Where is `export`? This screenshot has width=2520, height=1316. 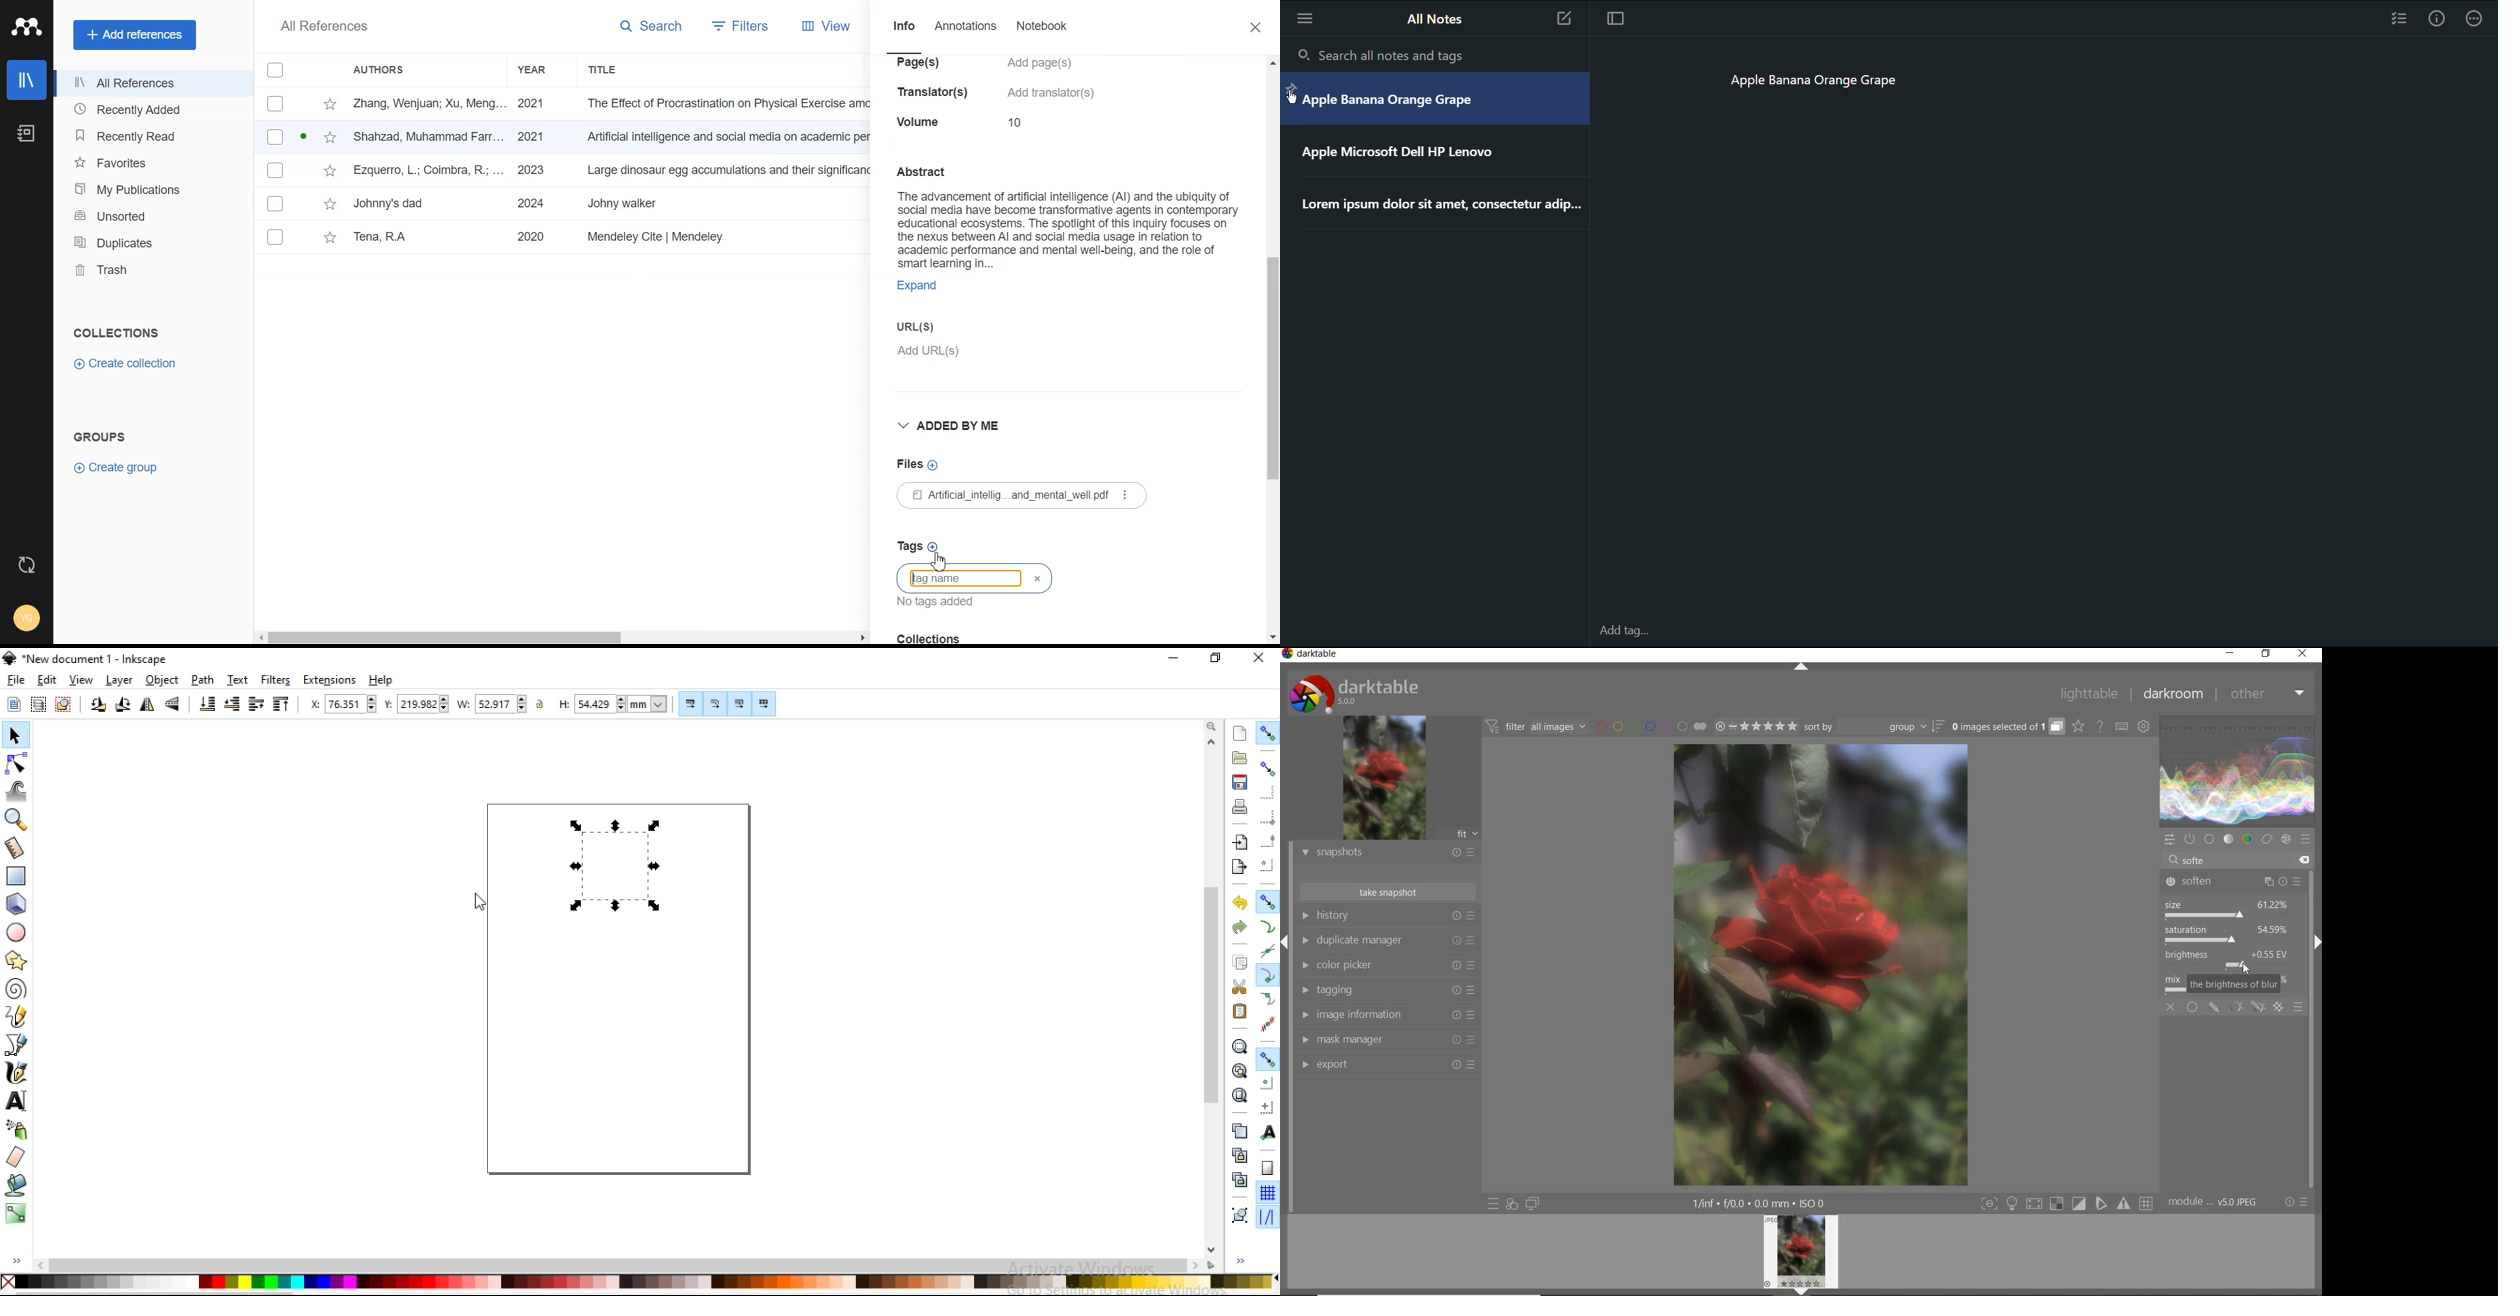
export is located at coordinates (1387, 1066).